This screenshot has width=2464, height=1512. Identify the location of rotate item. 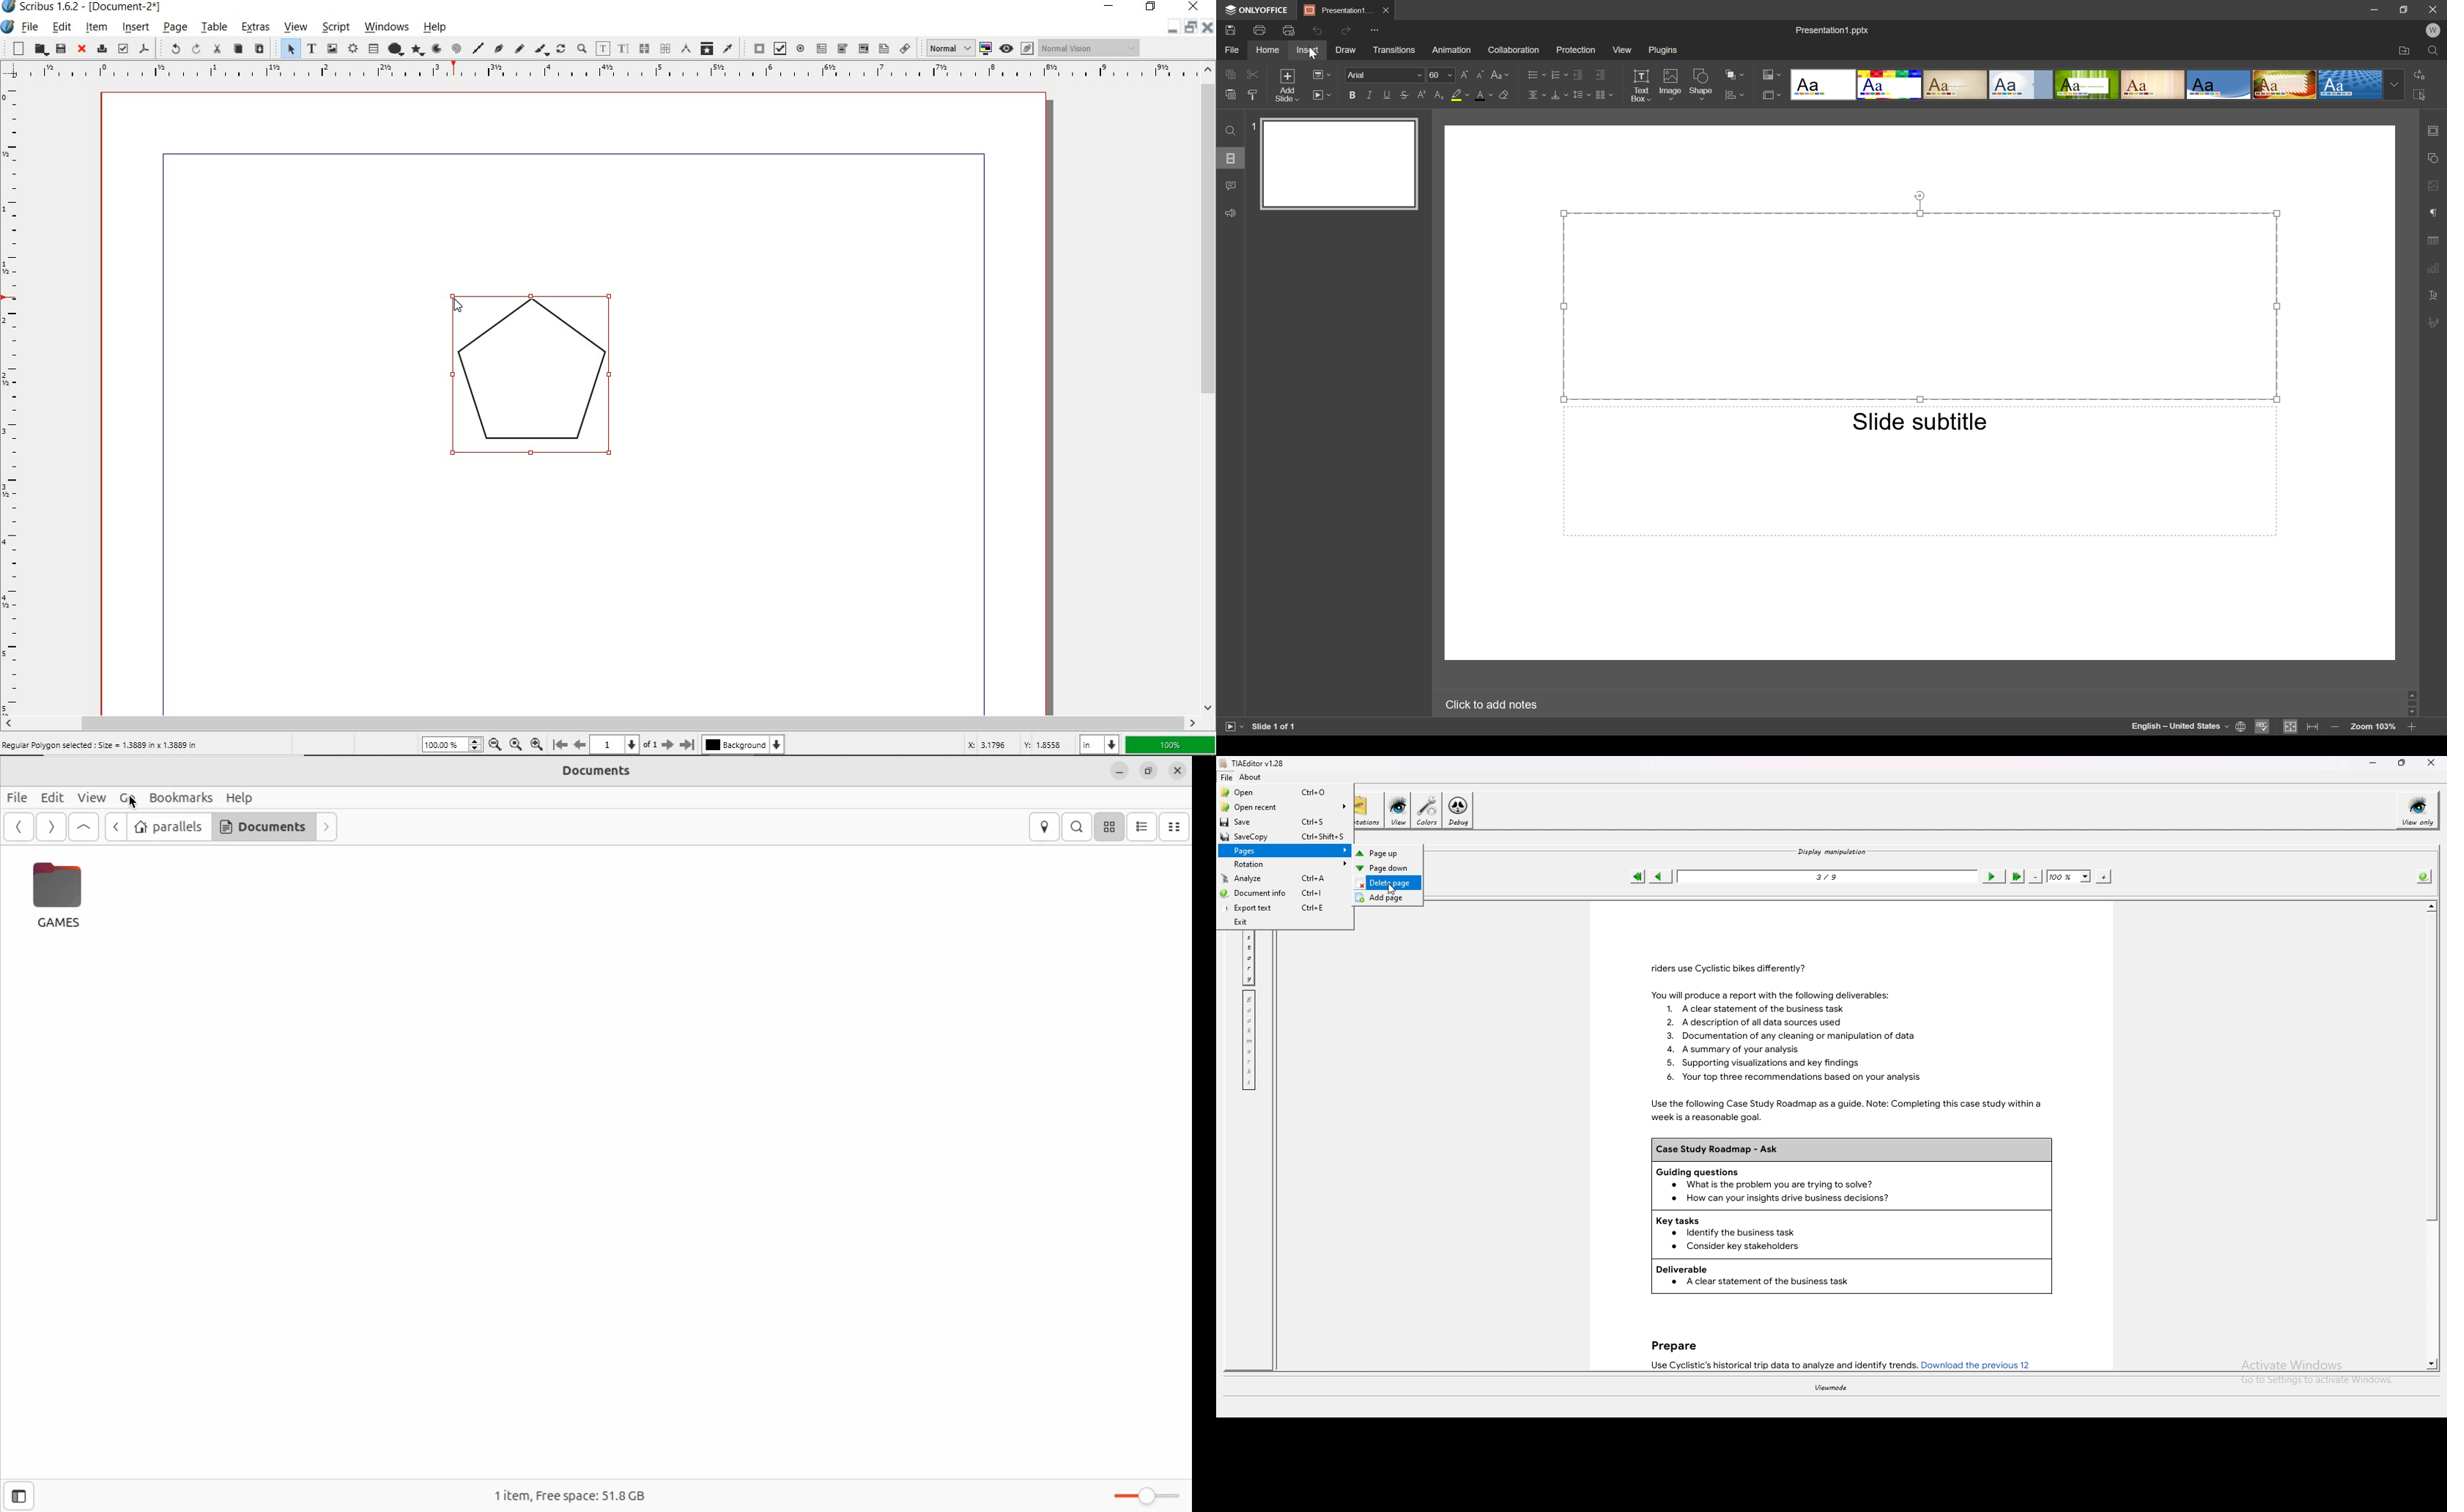
(562, 49).